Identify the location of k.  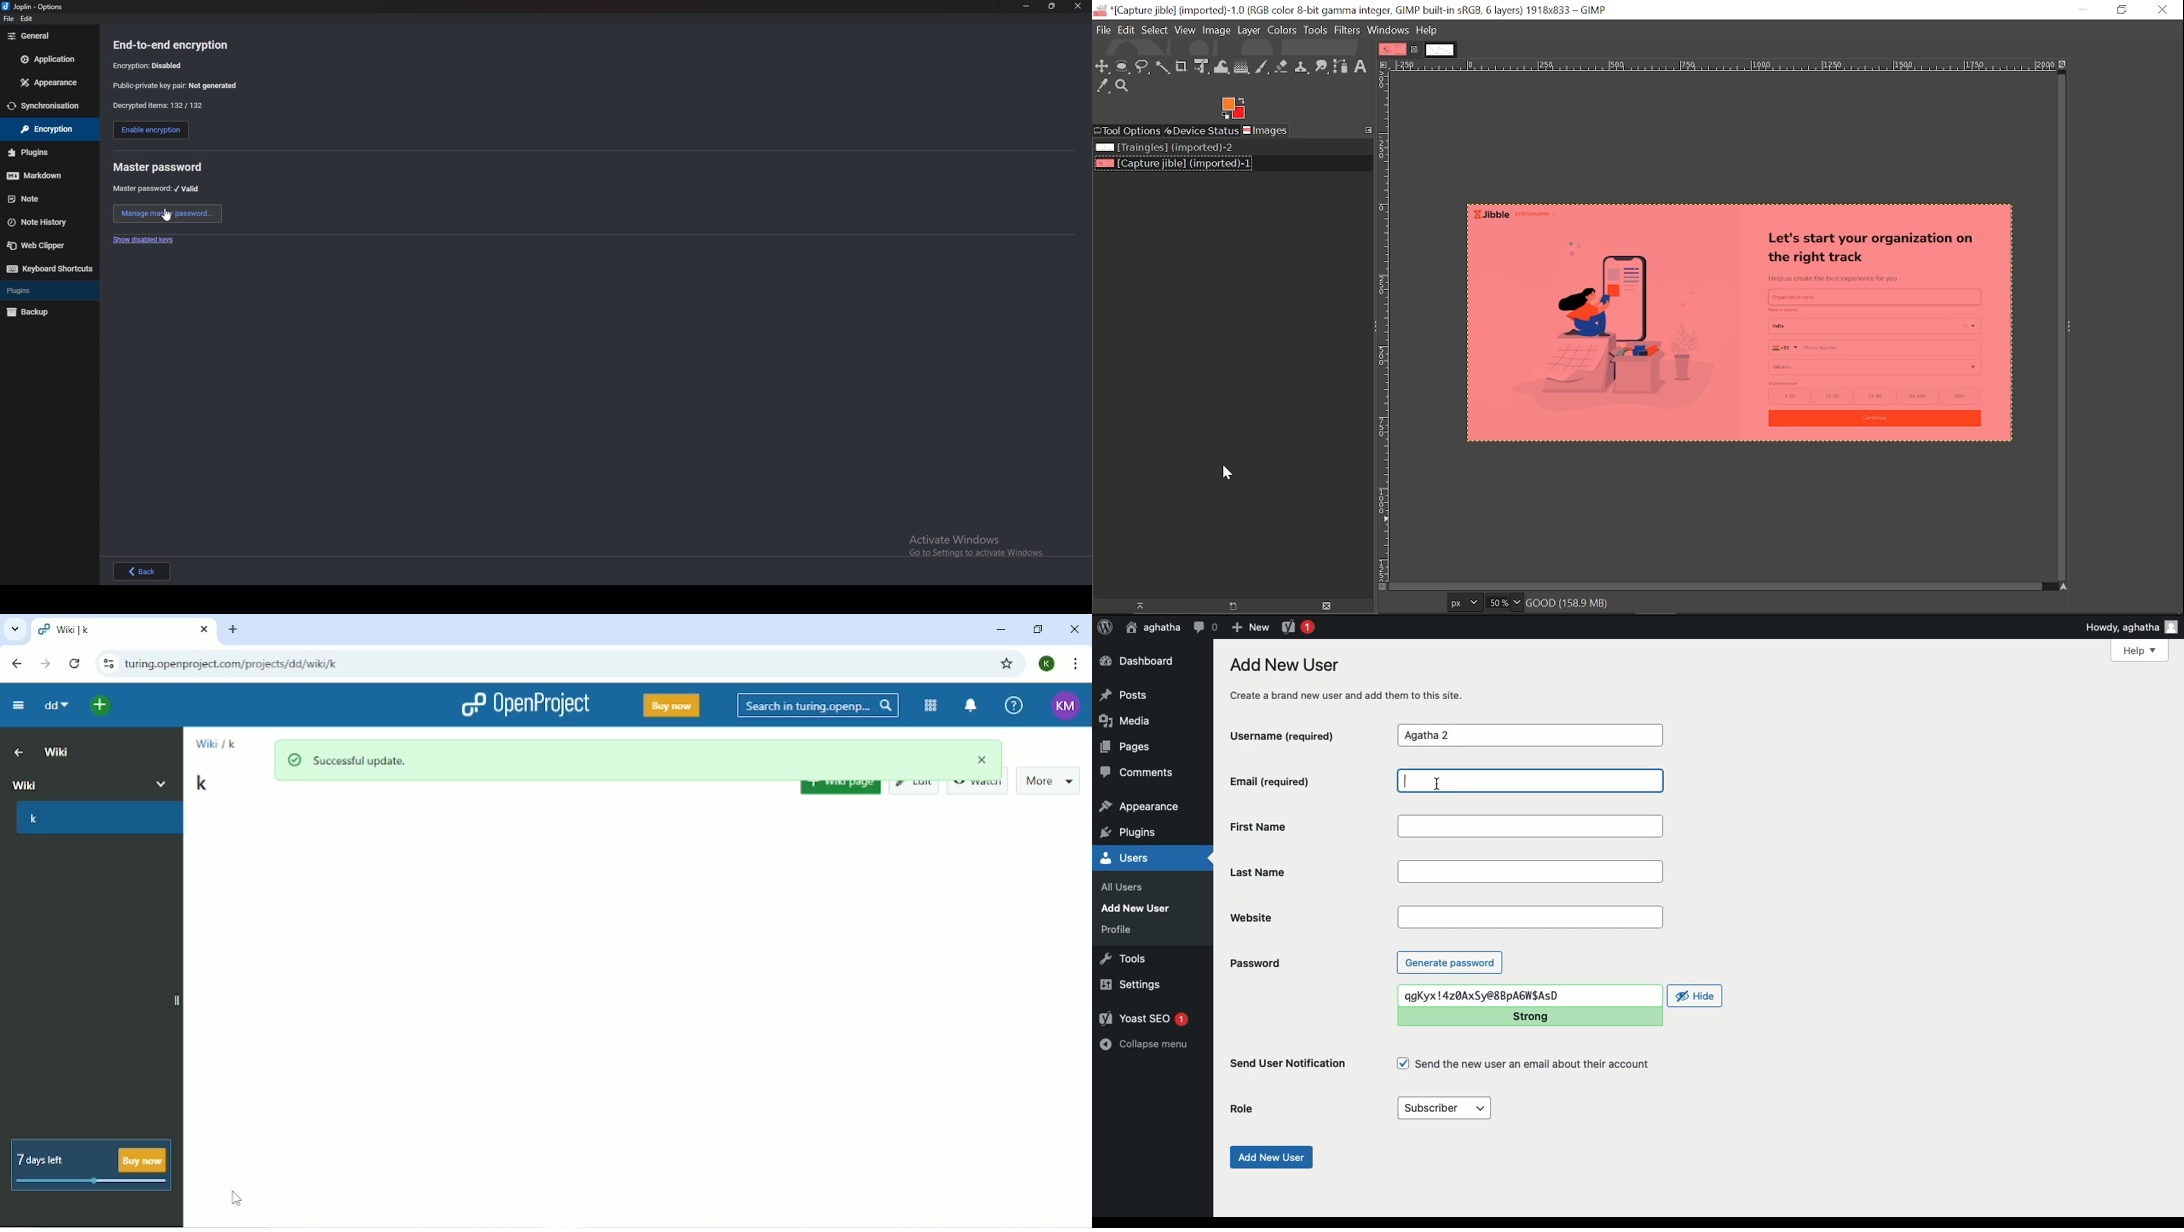
(96, 821).